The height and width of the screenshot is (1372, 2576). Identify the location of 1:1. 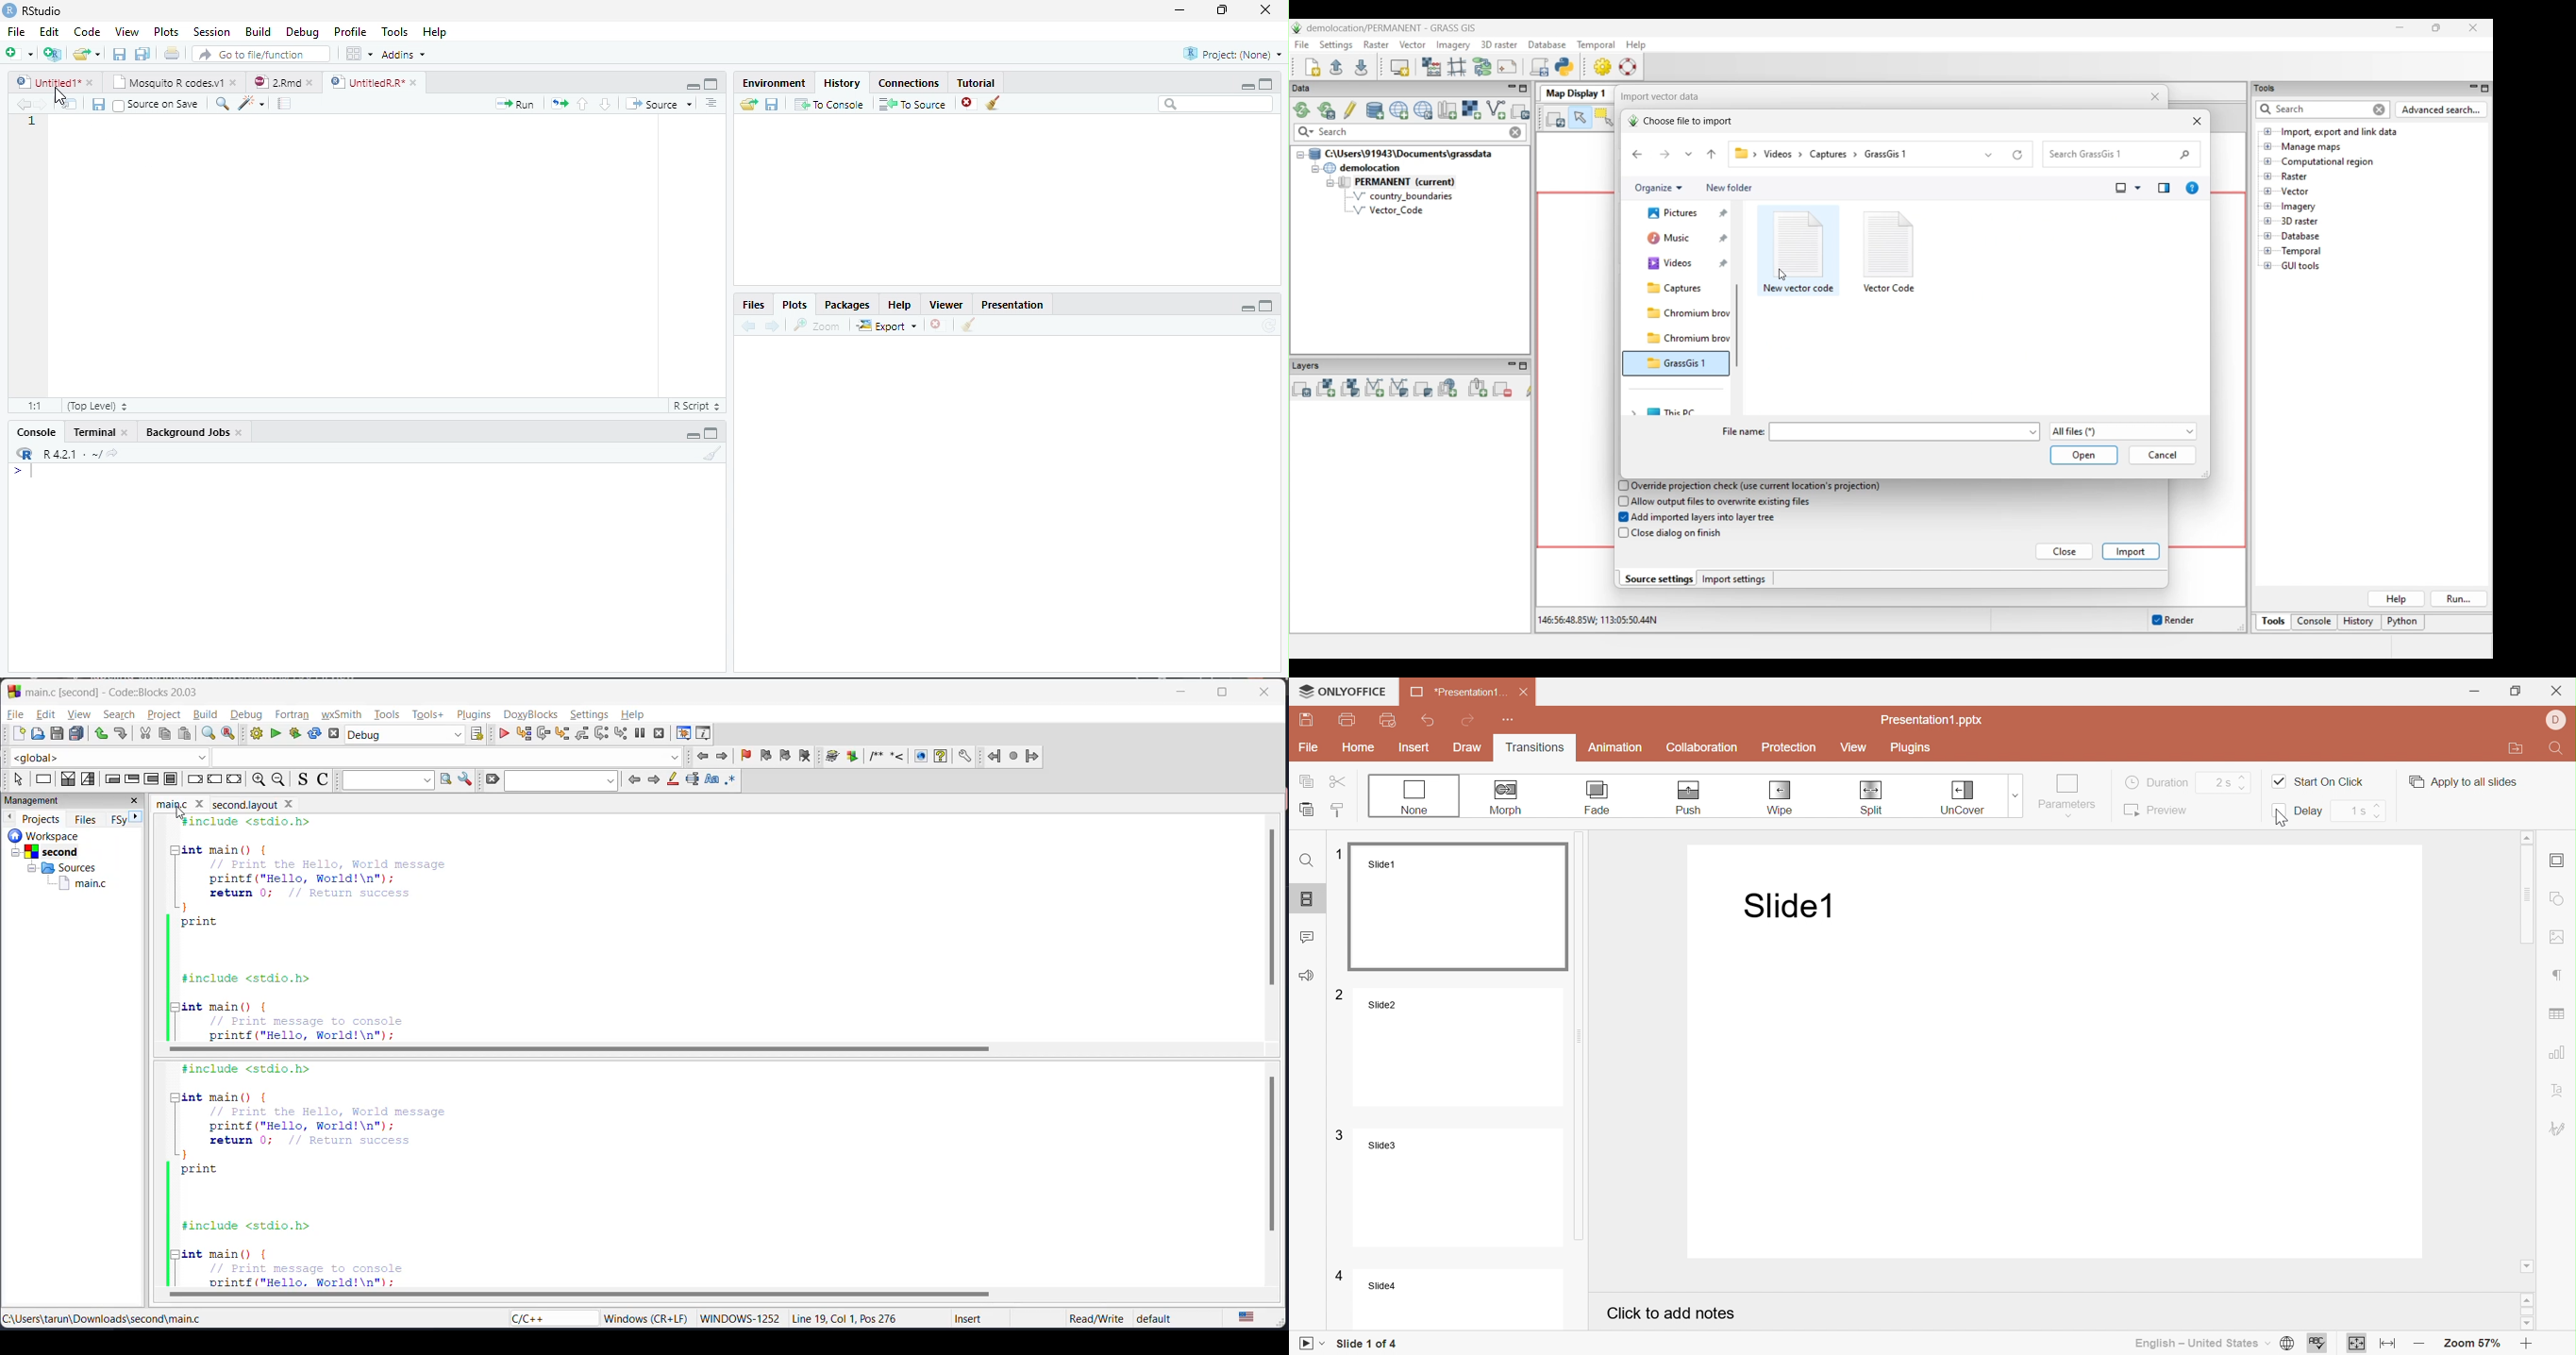
(34, 406).